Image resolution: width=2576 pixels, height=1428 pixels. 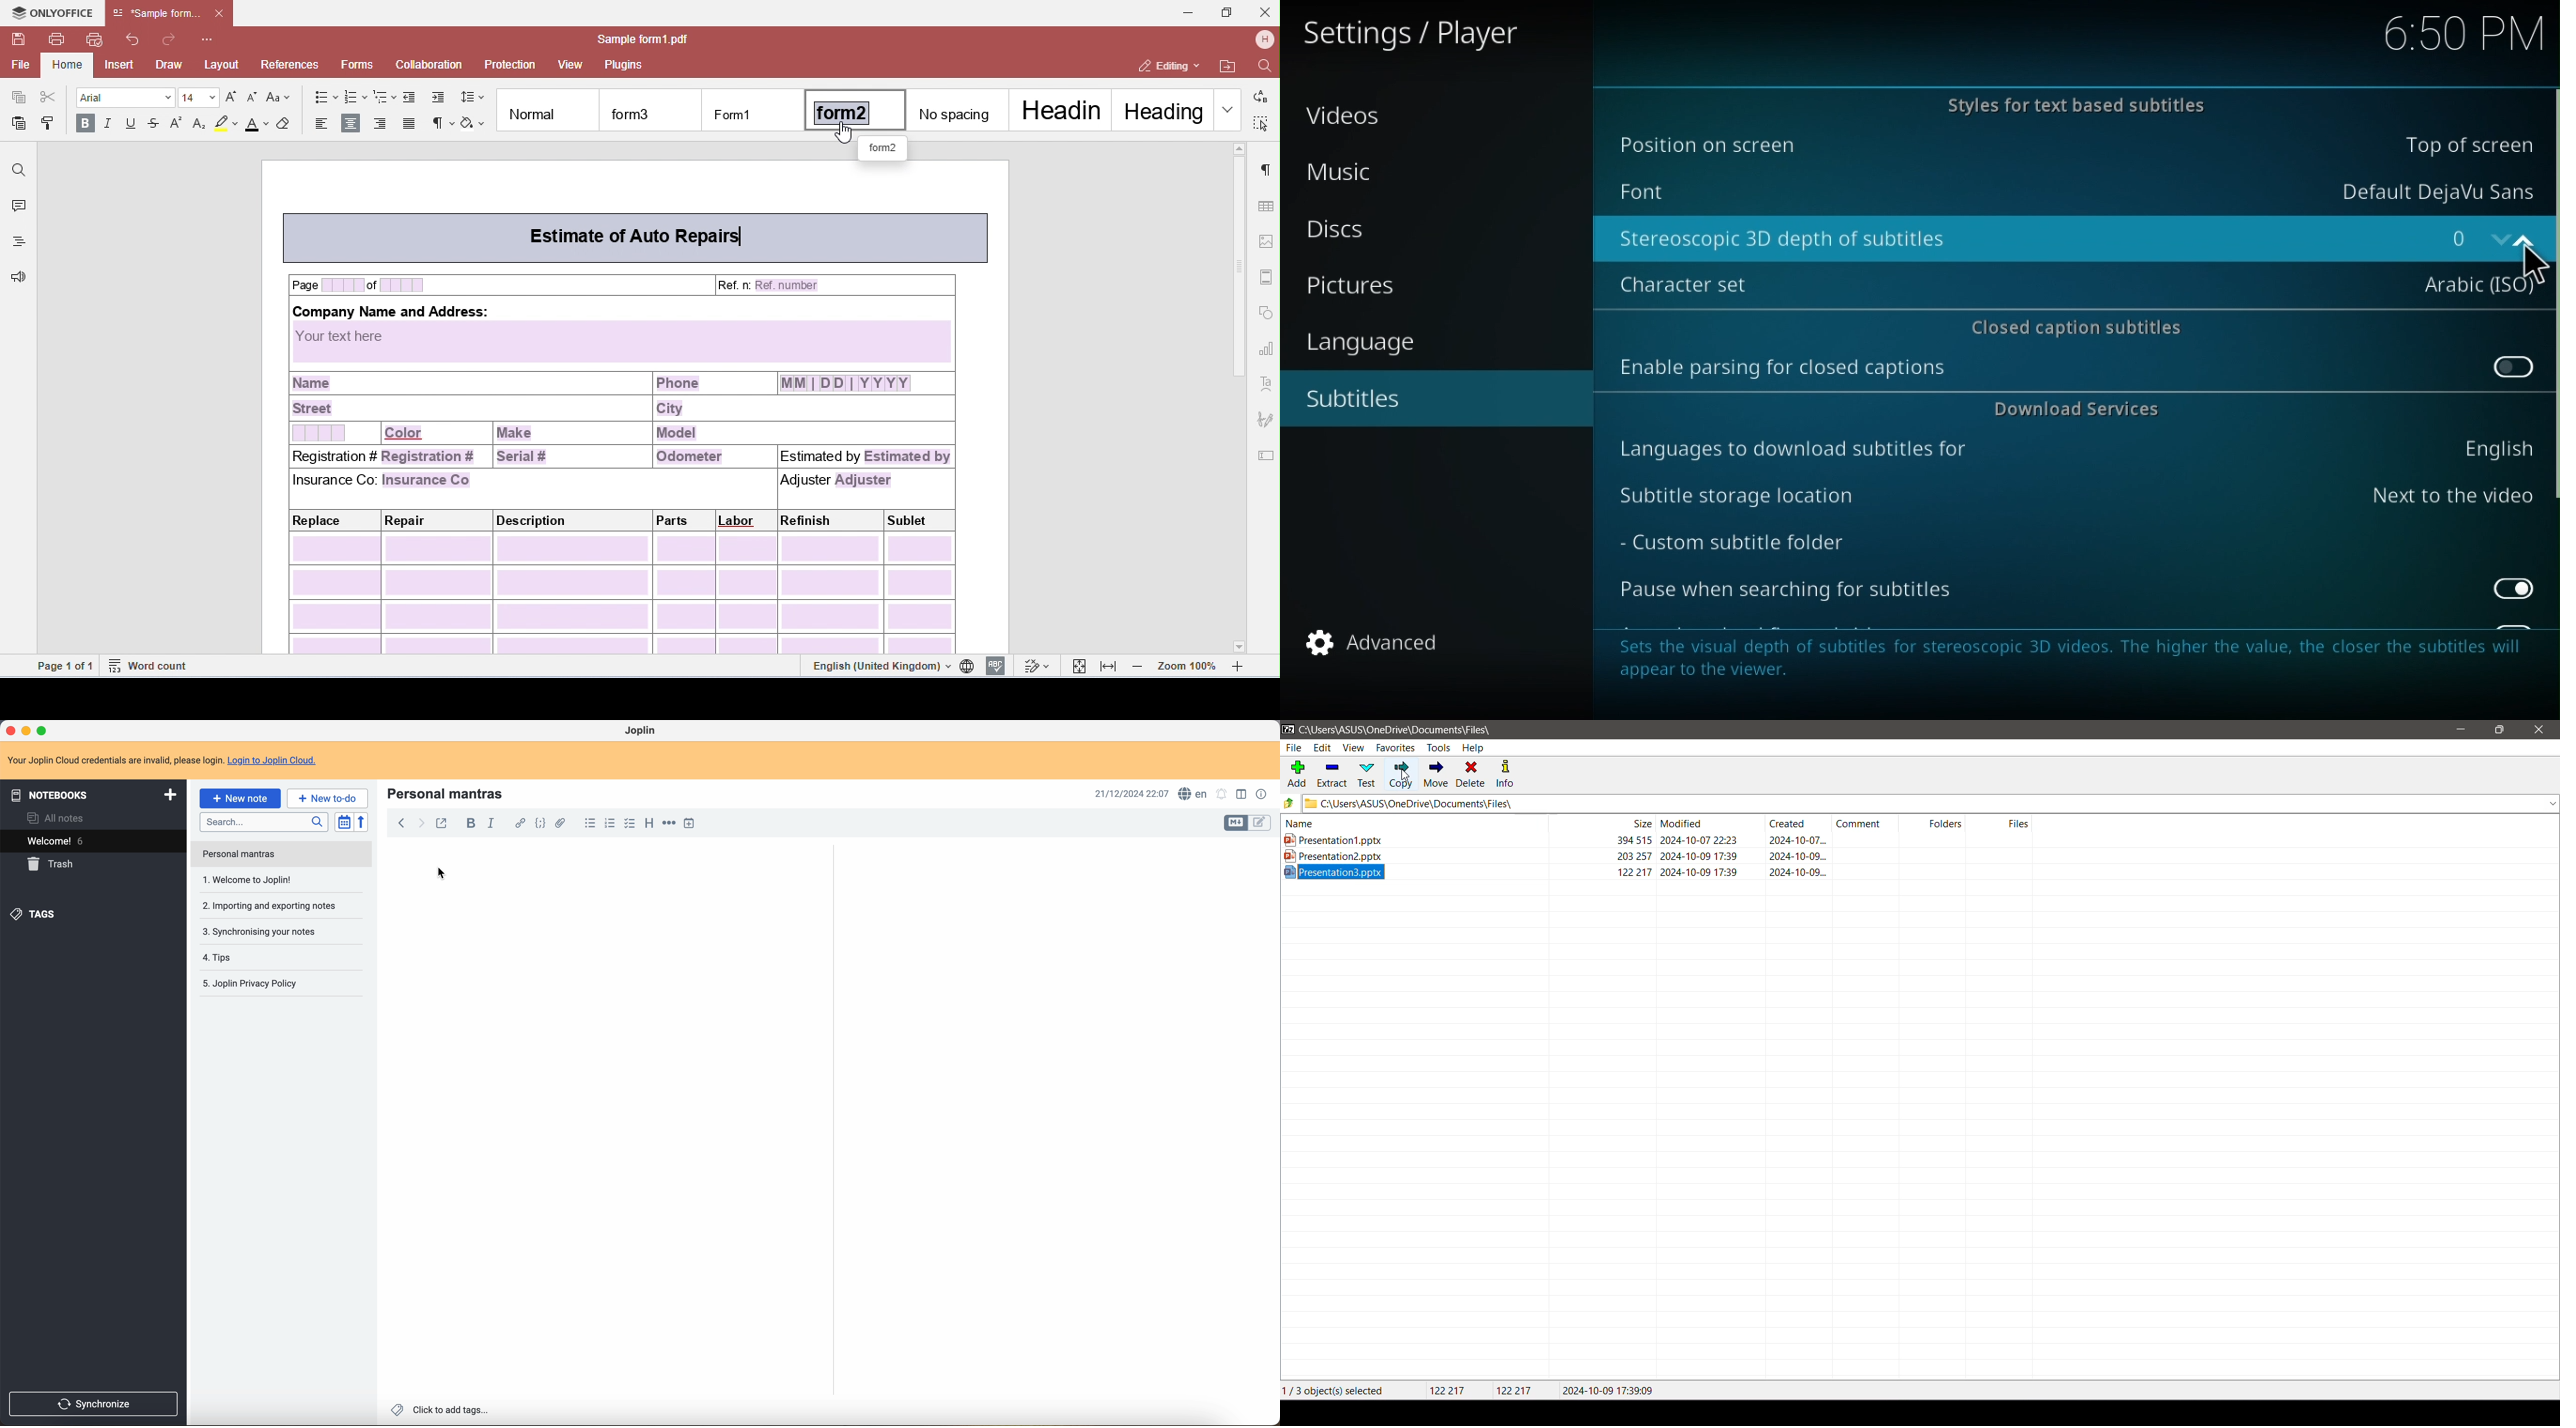 What do you see at coordinates (441, 823) in the screenshot?
I see `toggle external editing` at bounding box center [441, 823].